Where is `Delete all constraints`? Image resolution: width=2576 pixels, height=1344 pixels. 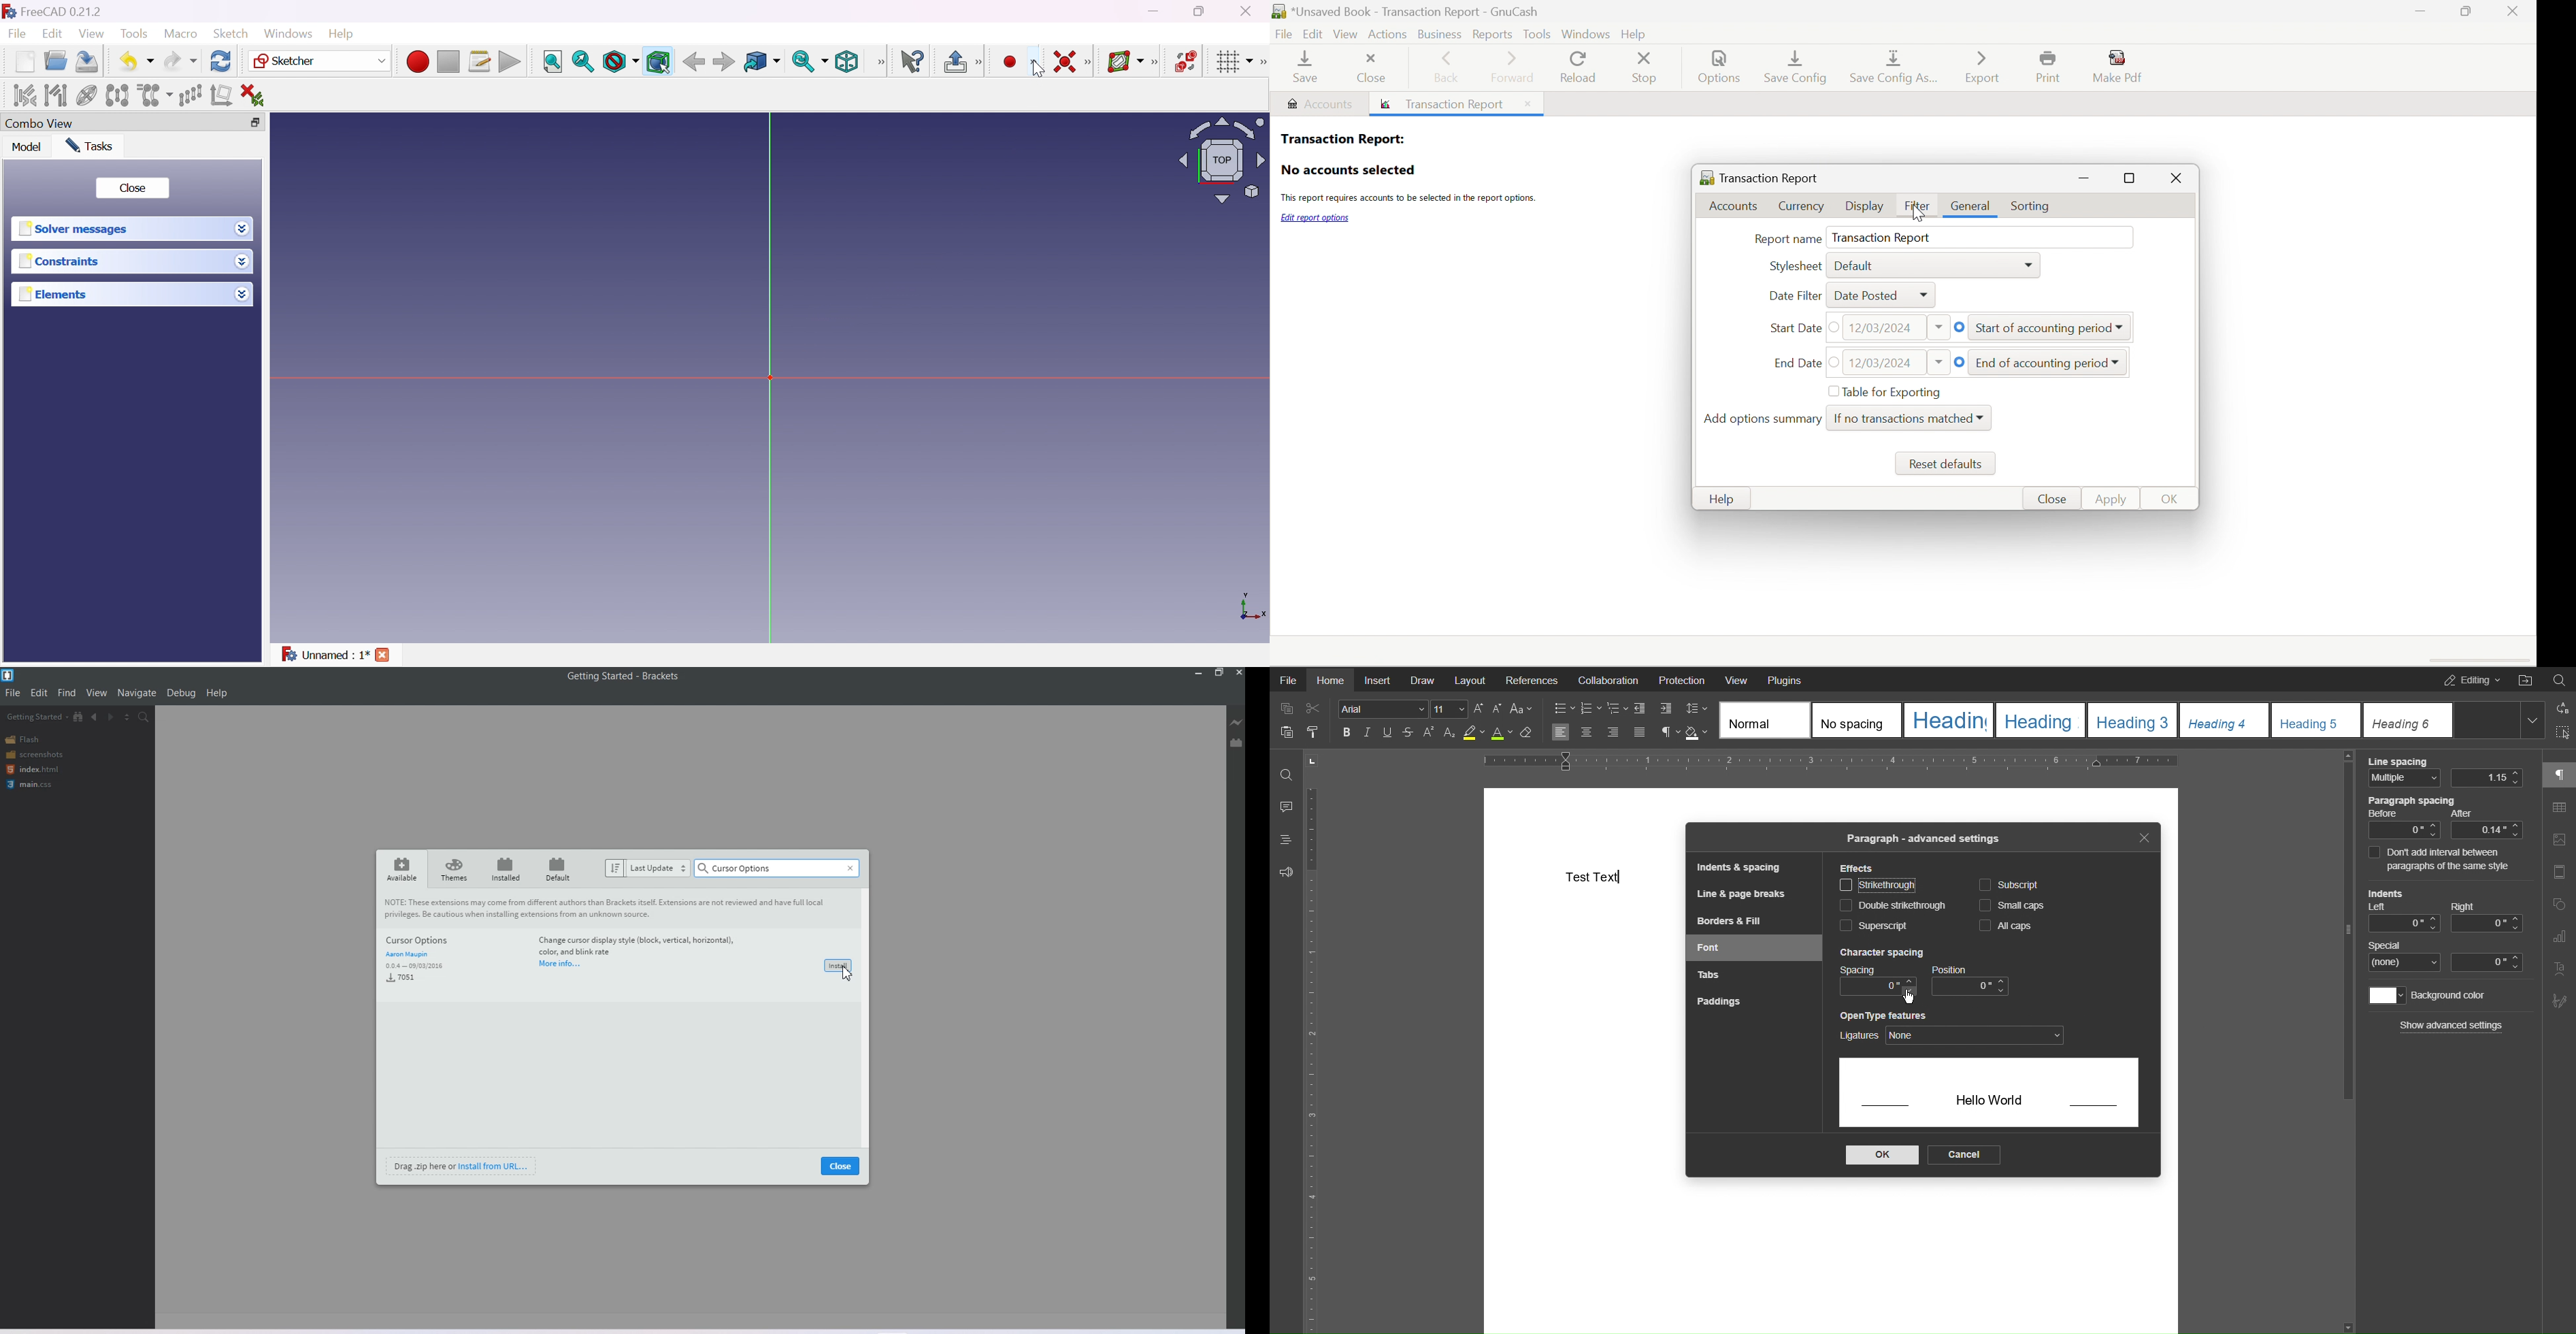
Delete all constraints is located at coordinates (258, 95).